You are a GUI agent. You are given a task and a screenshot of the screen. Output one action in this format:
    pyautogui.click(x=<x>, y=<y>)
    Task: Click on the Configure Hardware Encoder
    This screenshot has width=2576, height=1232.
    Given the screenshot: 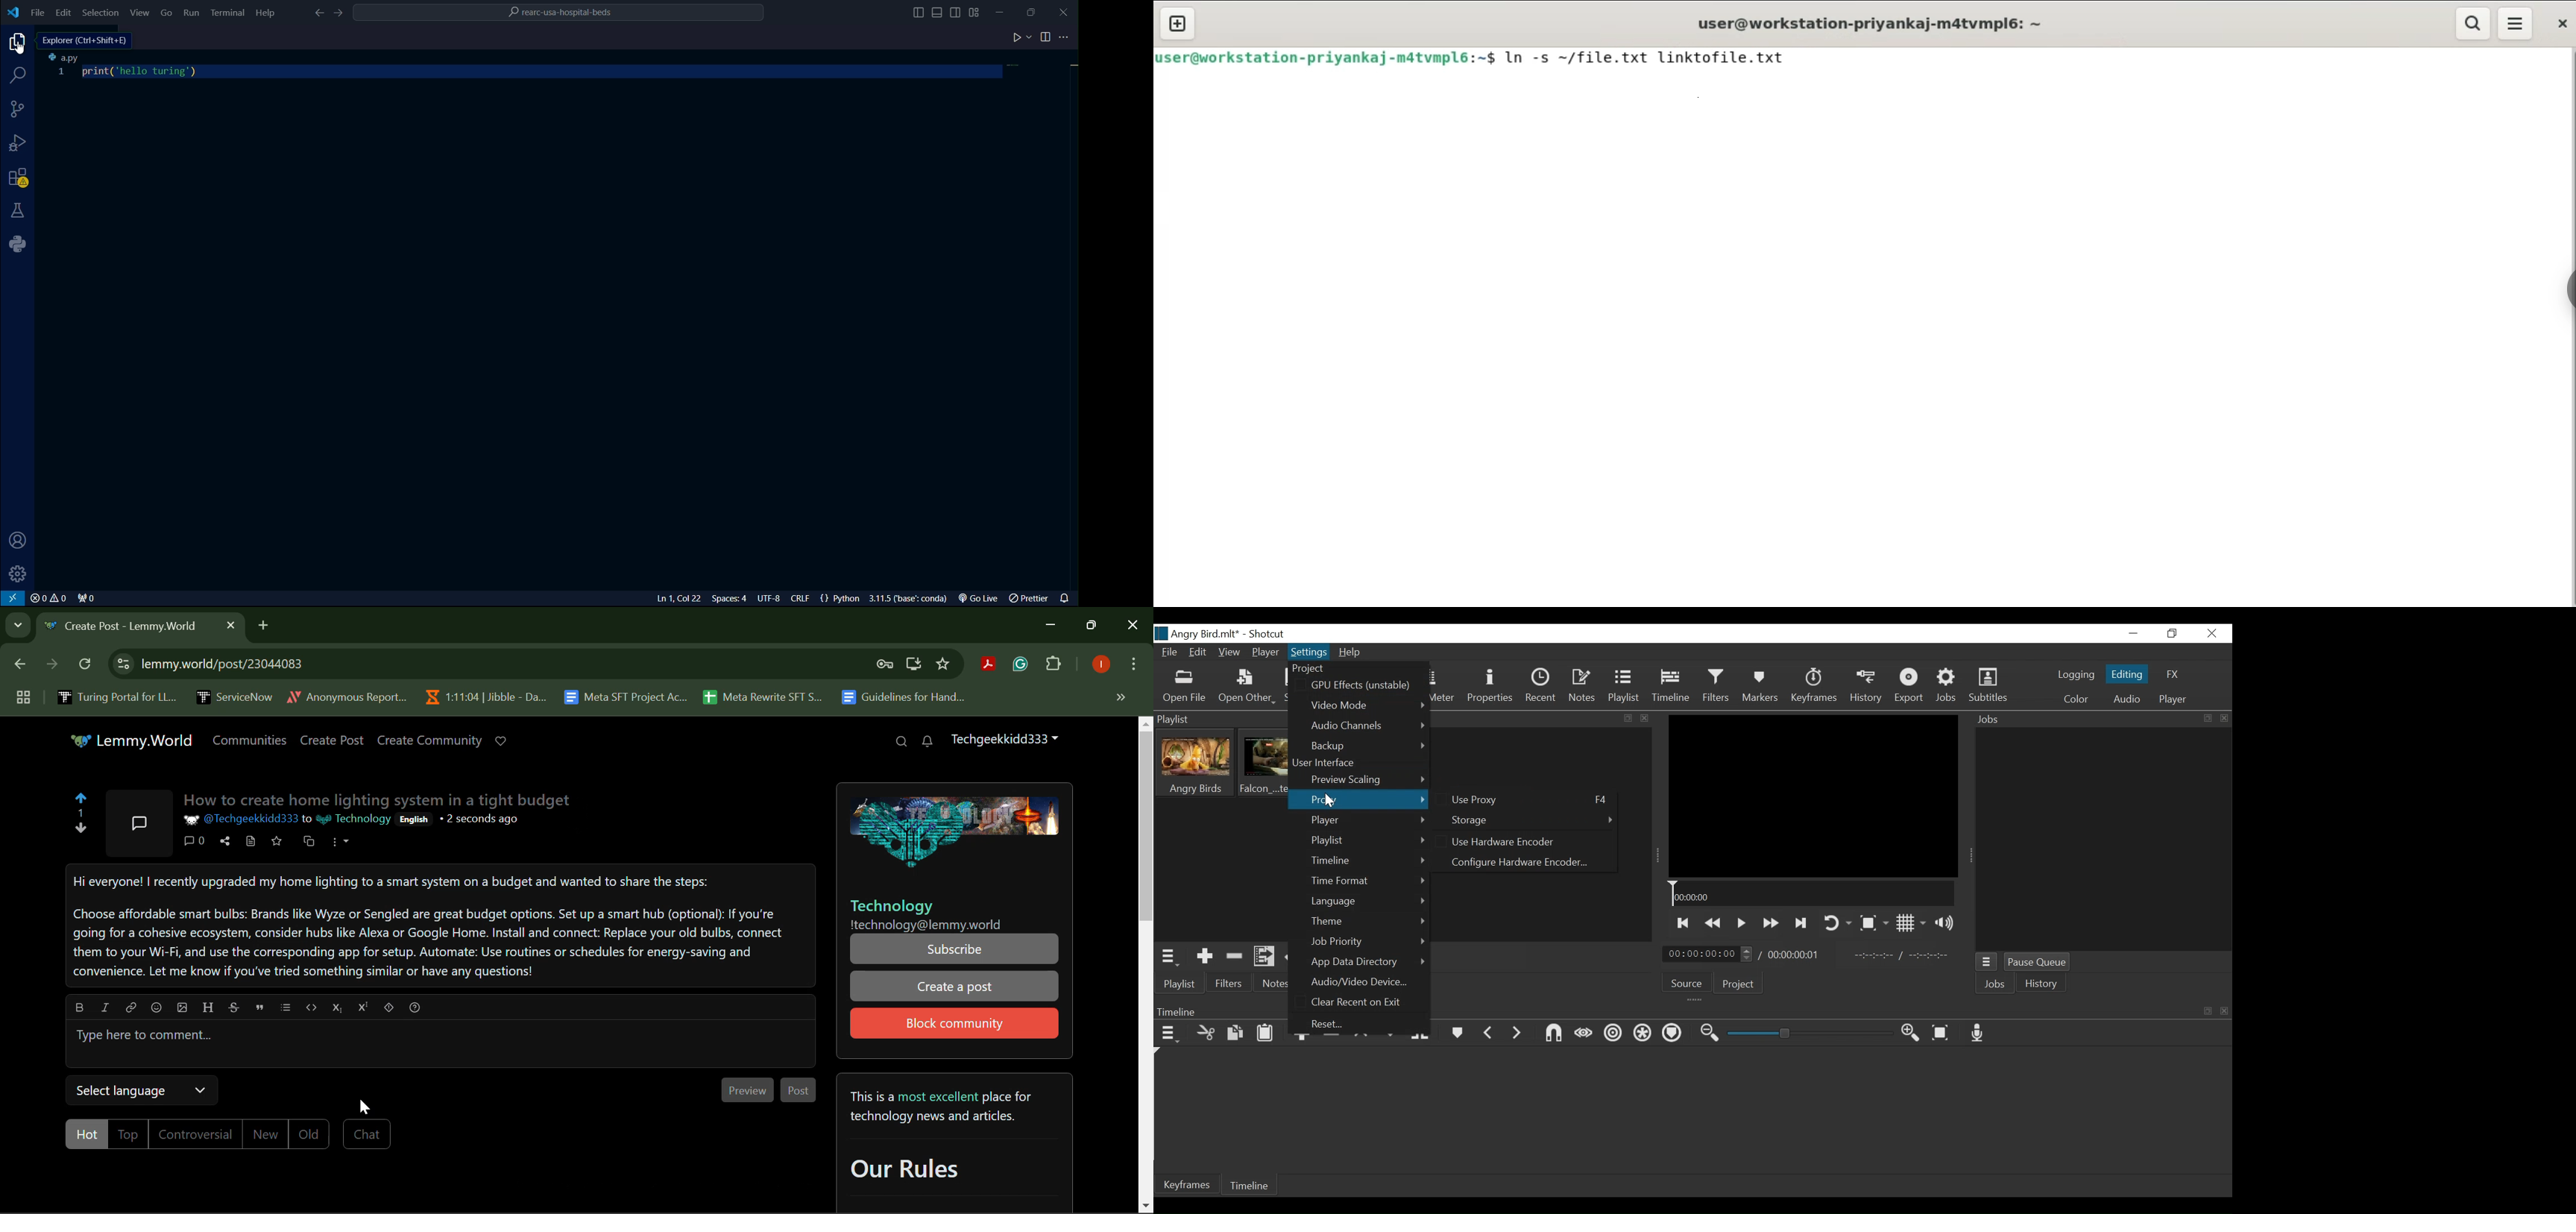 What is the action you would take?
    pyautogui.click(x=1521, y=862)
    